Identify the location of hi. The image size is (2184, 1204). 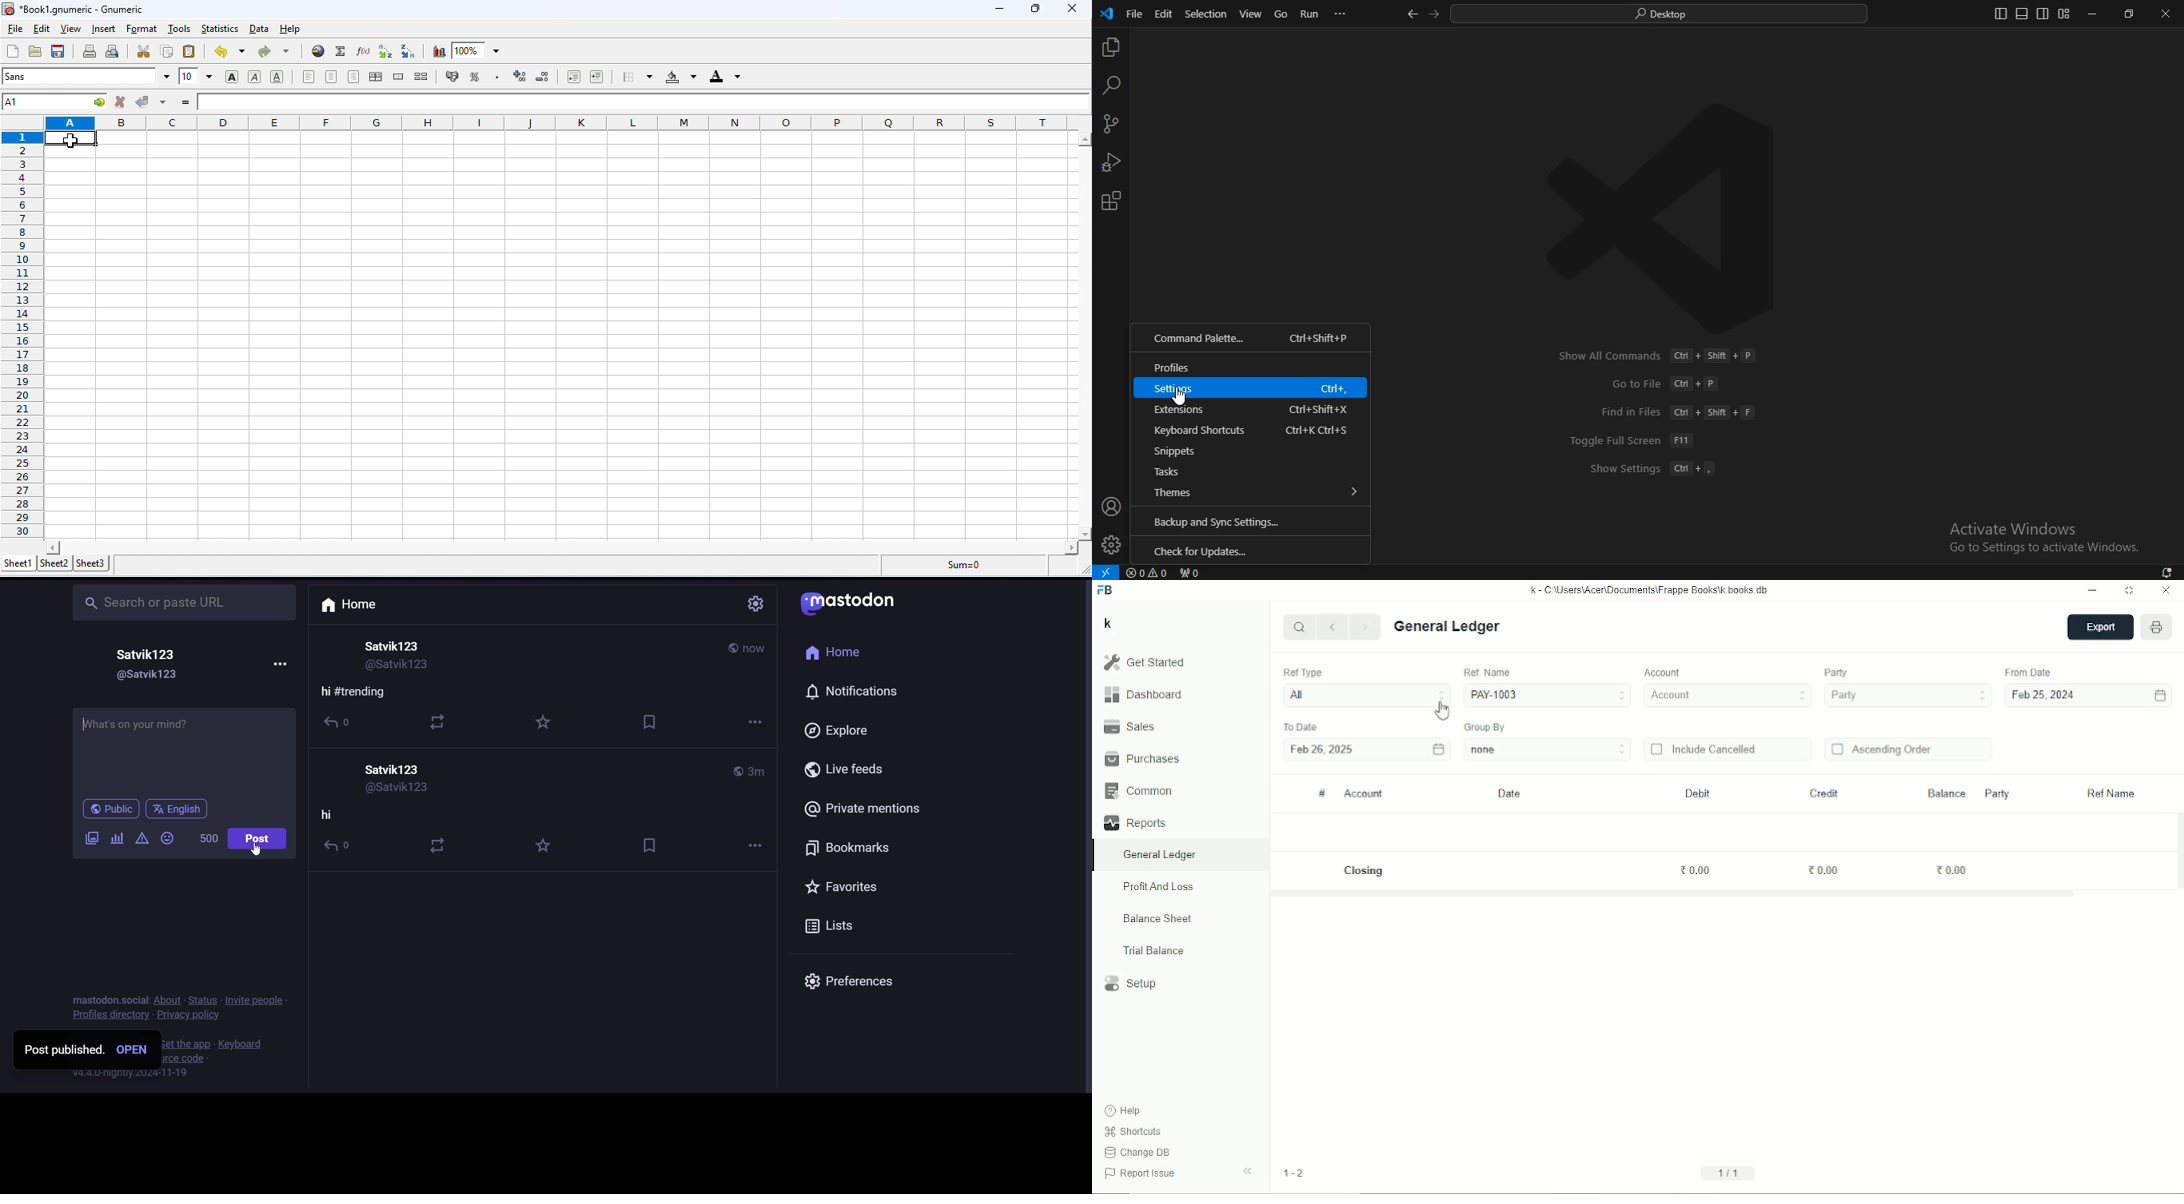
(326, 814).